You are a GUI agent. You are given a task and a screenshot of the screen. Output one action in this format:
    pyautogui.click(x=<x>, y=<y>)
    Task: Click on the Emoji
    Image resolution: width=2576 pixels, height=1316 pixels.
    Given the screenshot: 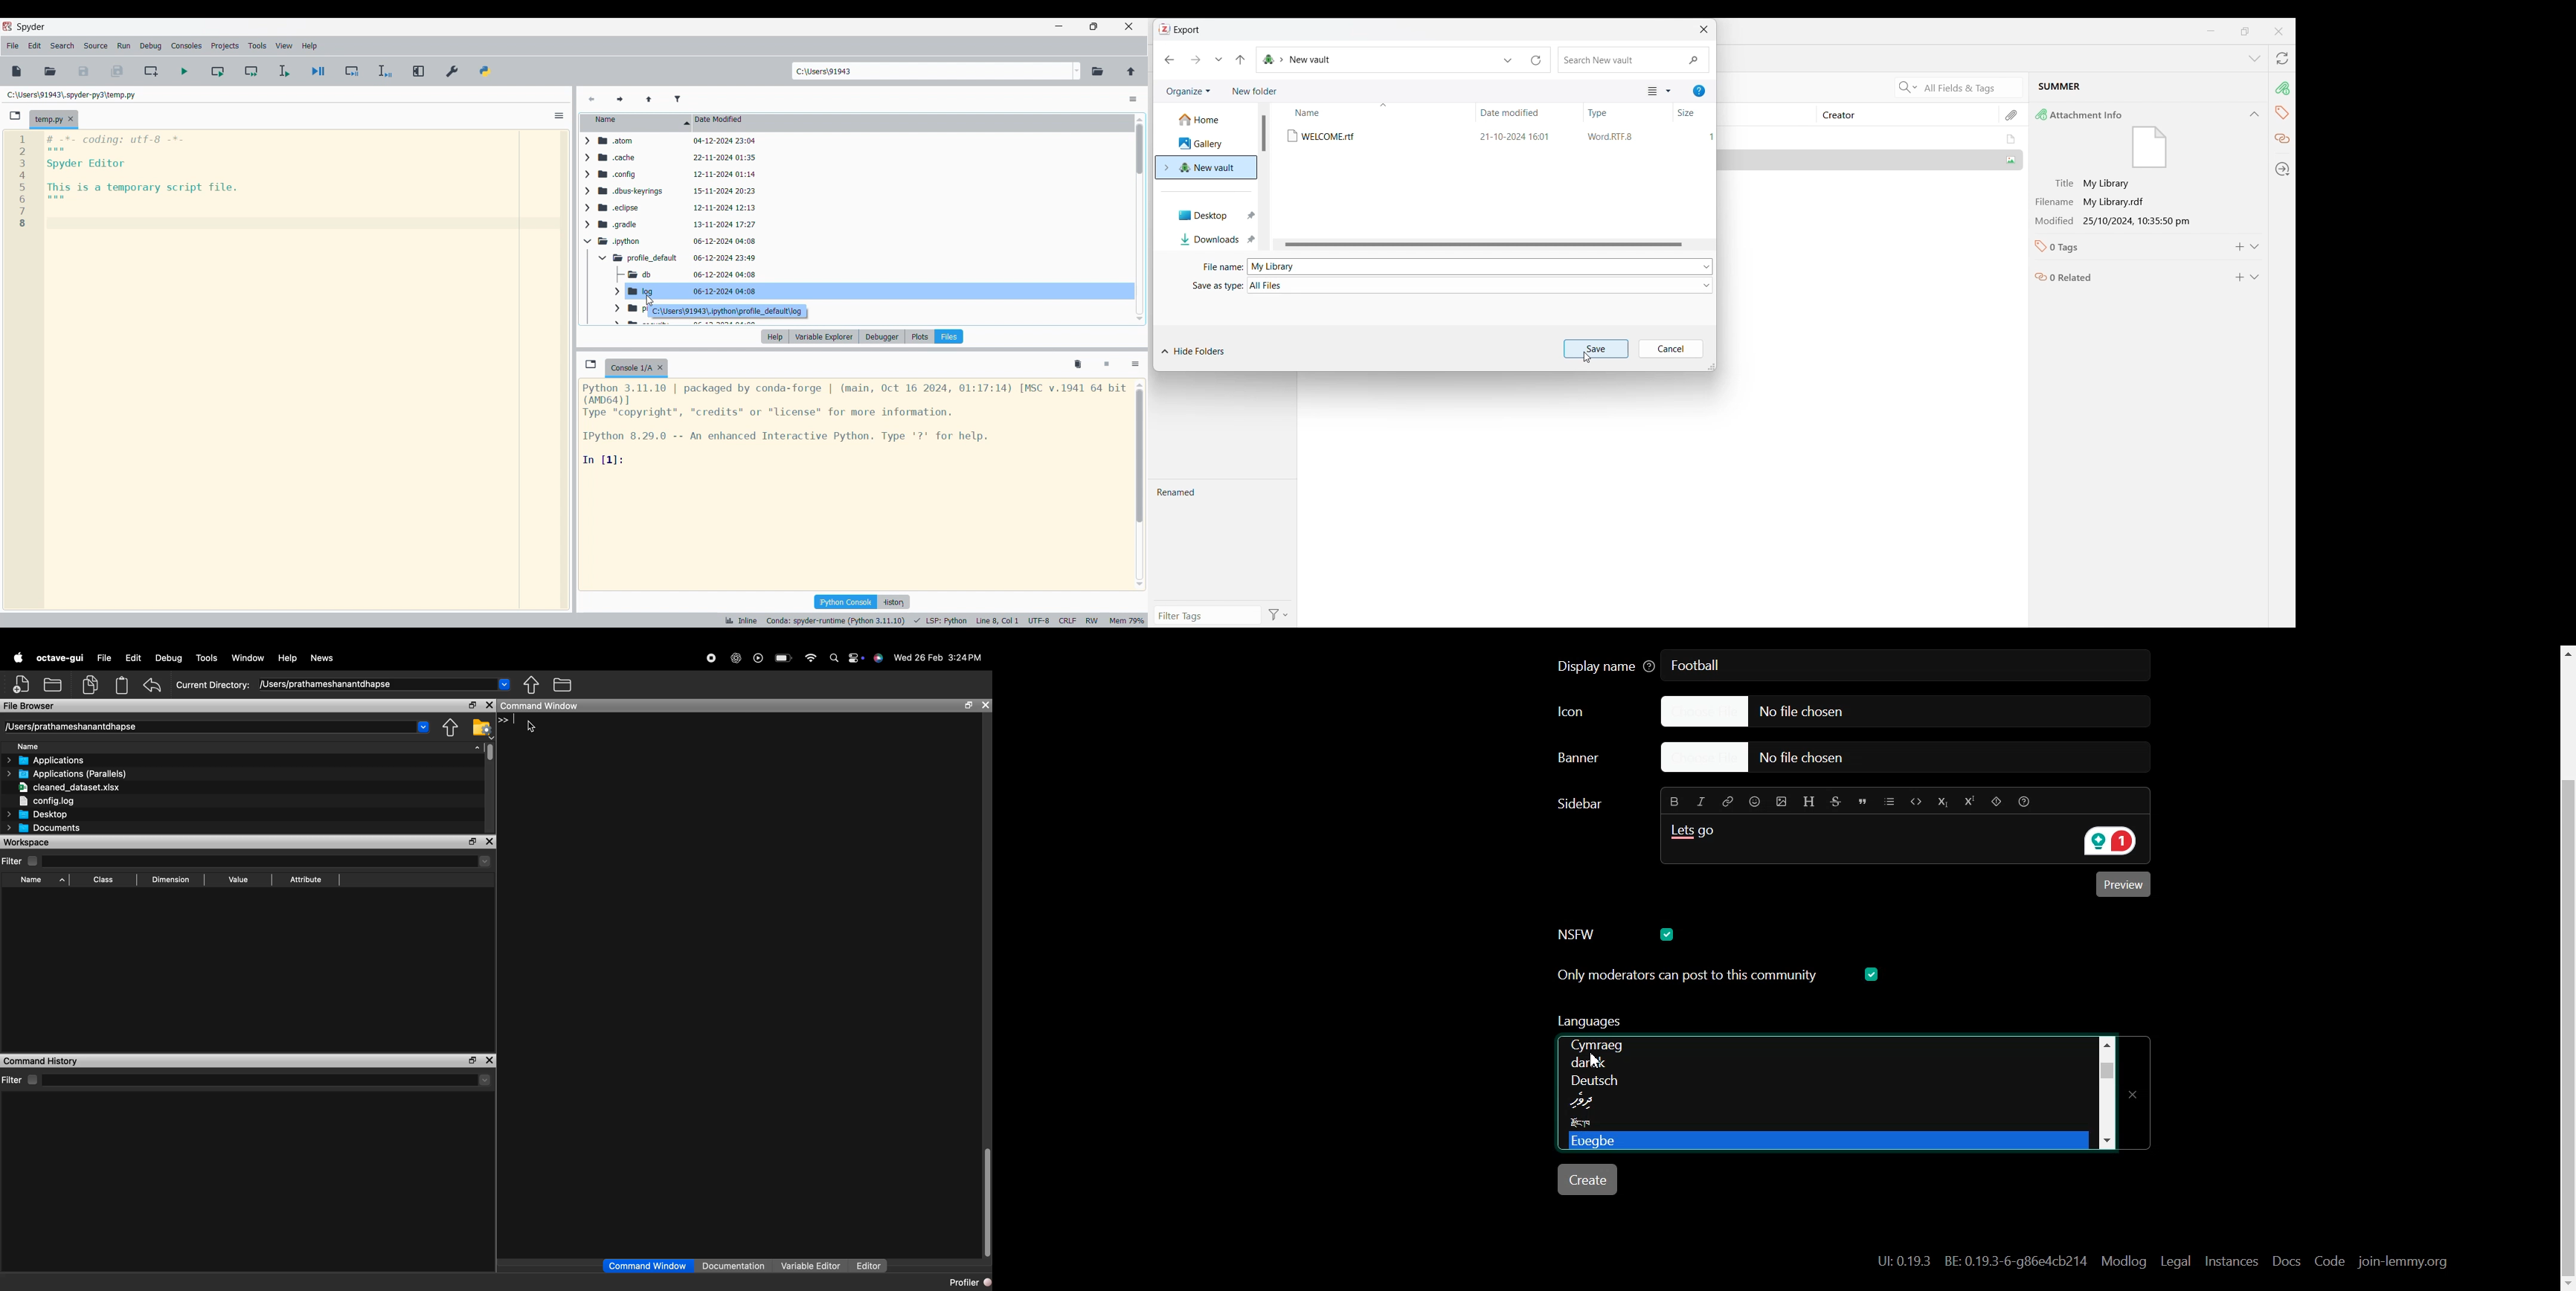 What is the action you would take?
    pyautogui.click(x=1753, y=802)
    